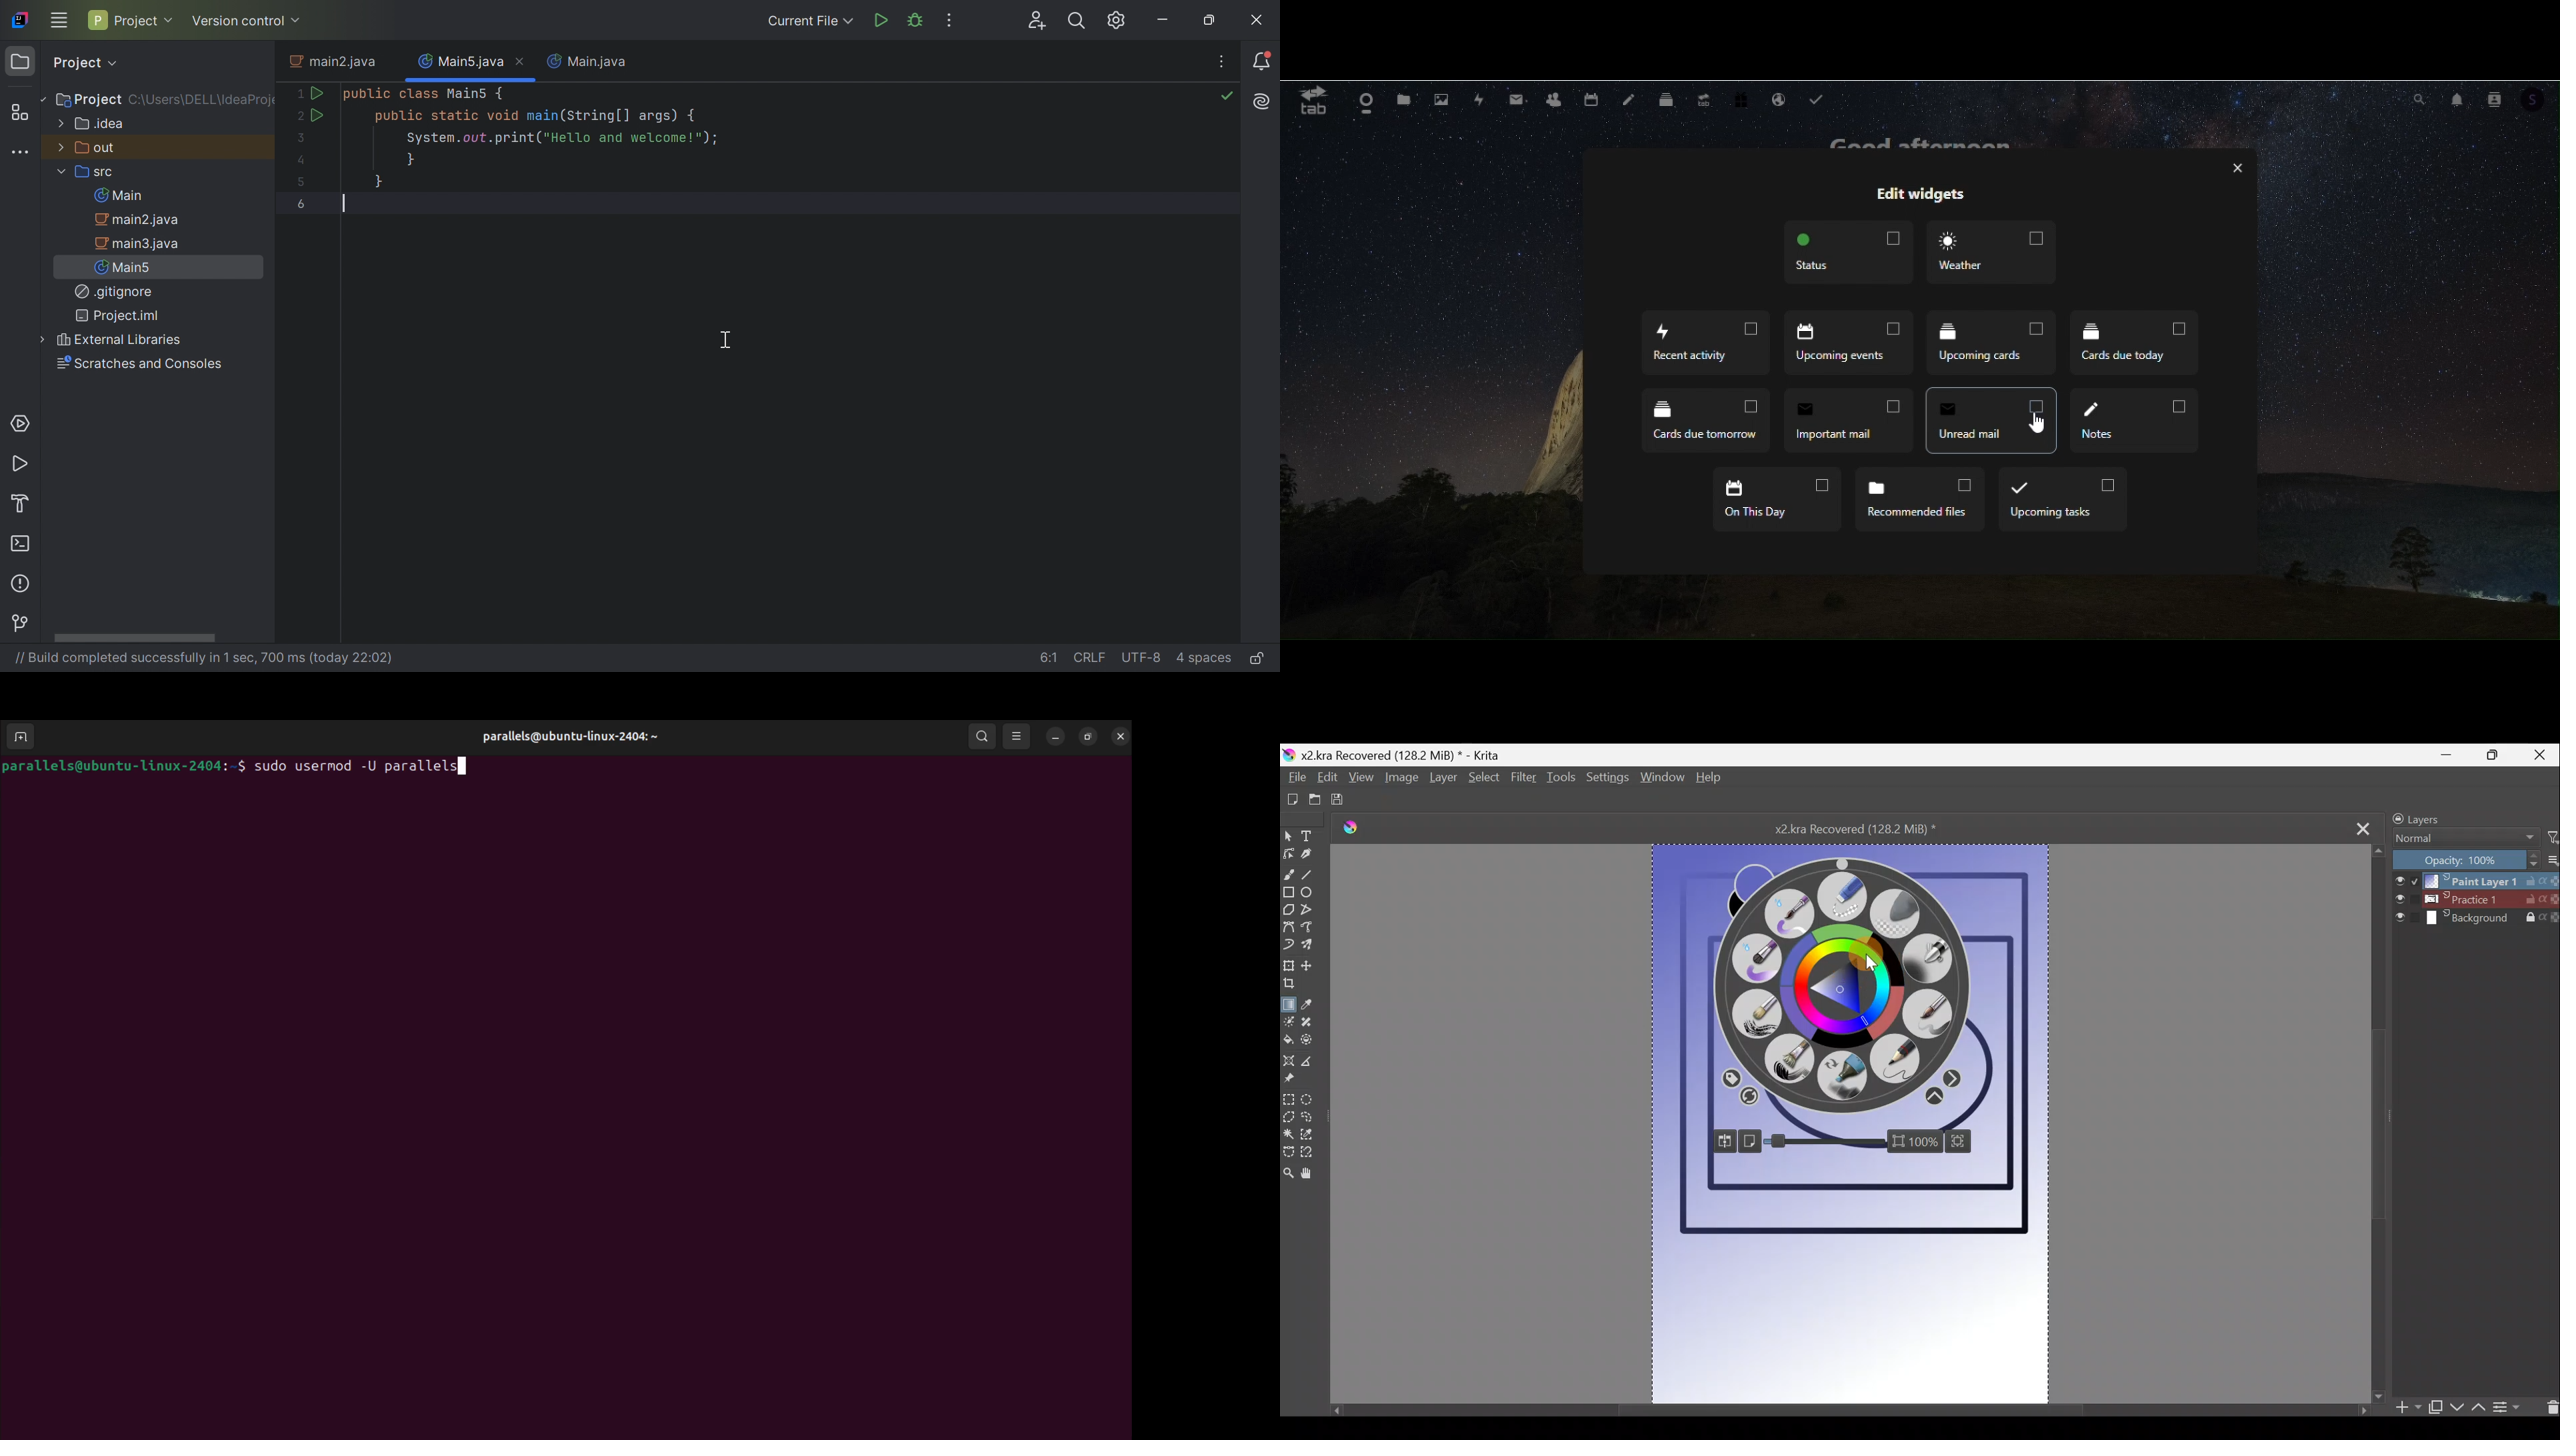 The height and width of the screenshot is (1456, 2576). What do you see at coordinates (1326, 780) in the screenshot?
I see `Edit` at bounding box center [1326, 780].